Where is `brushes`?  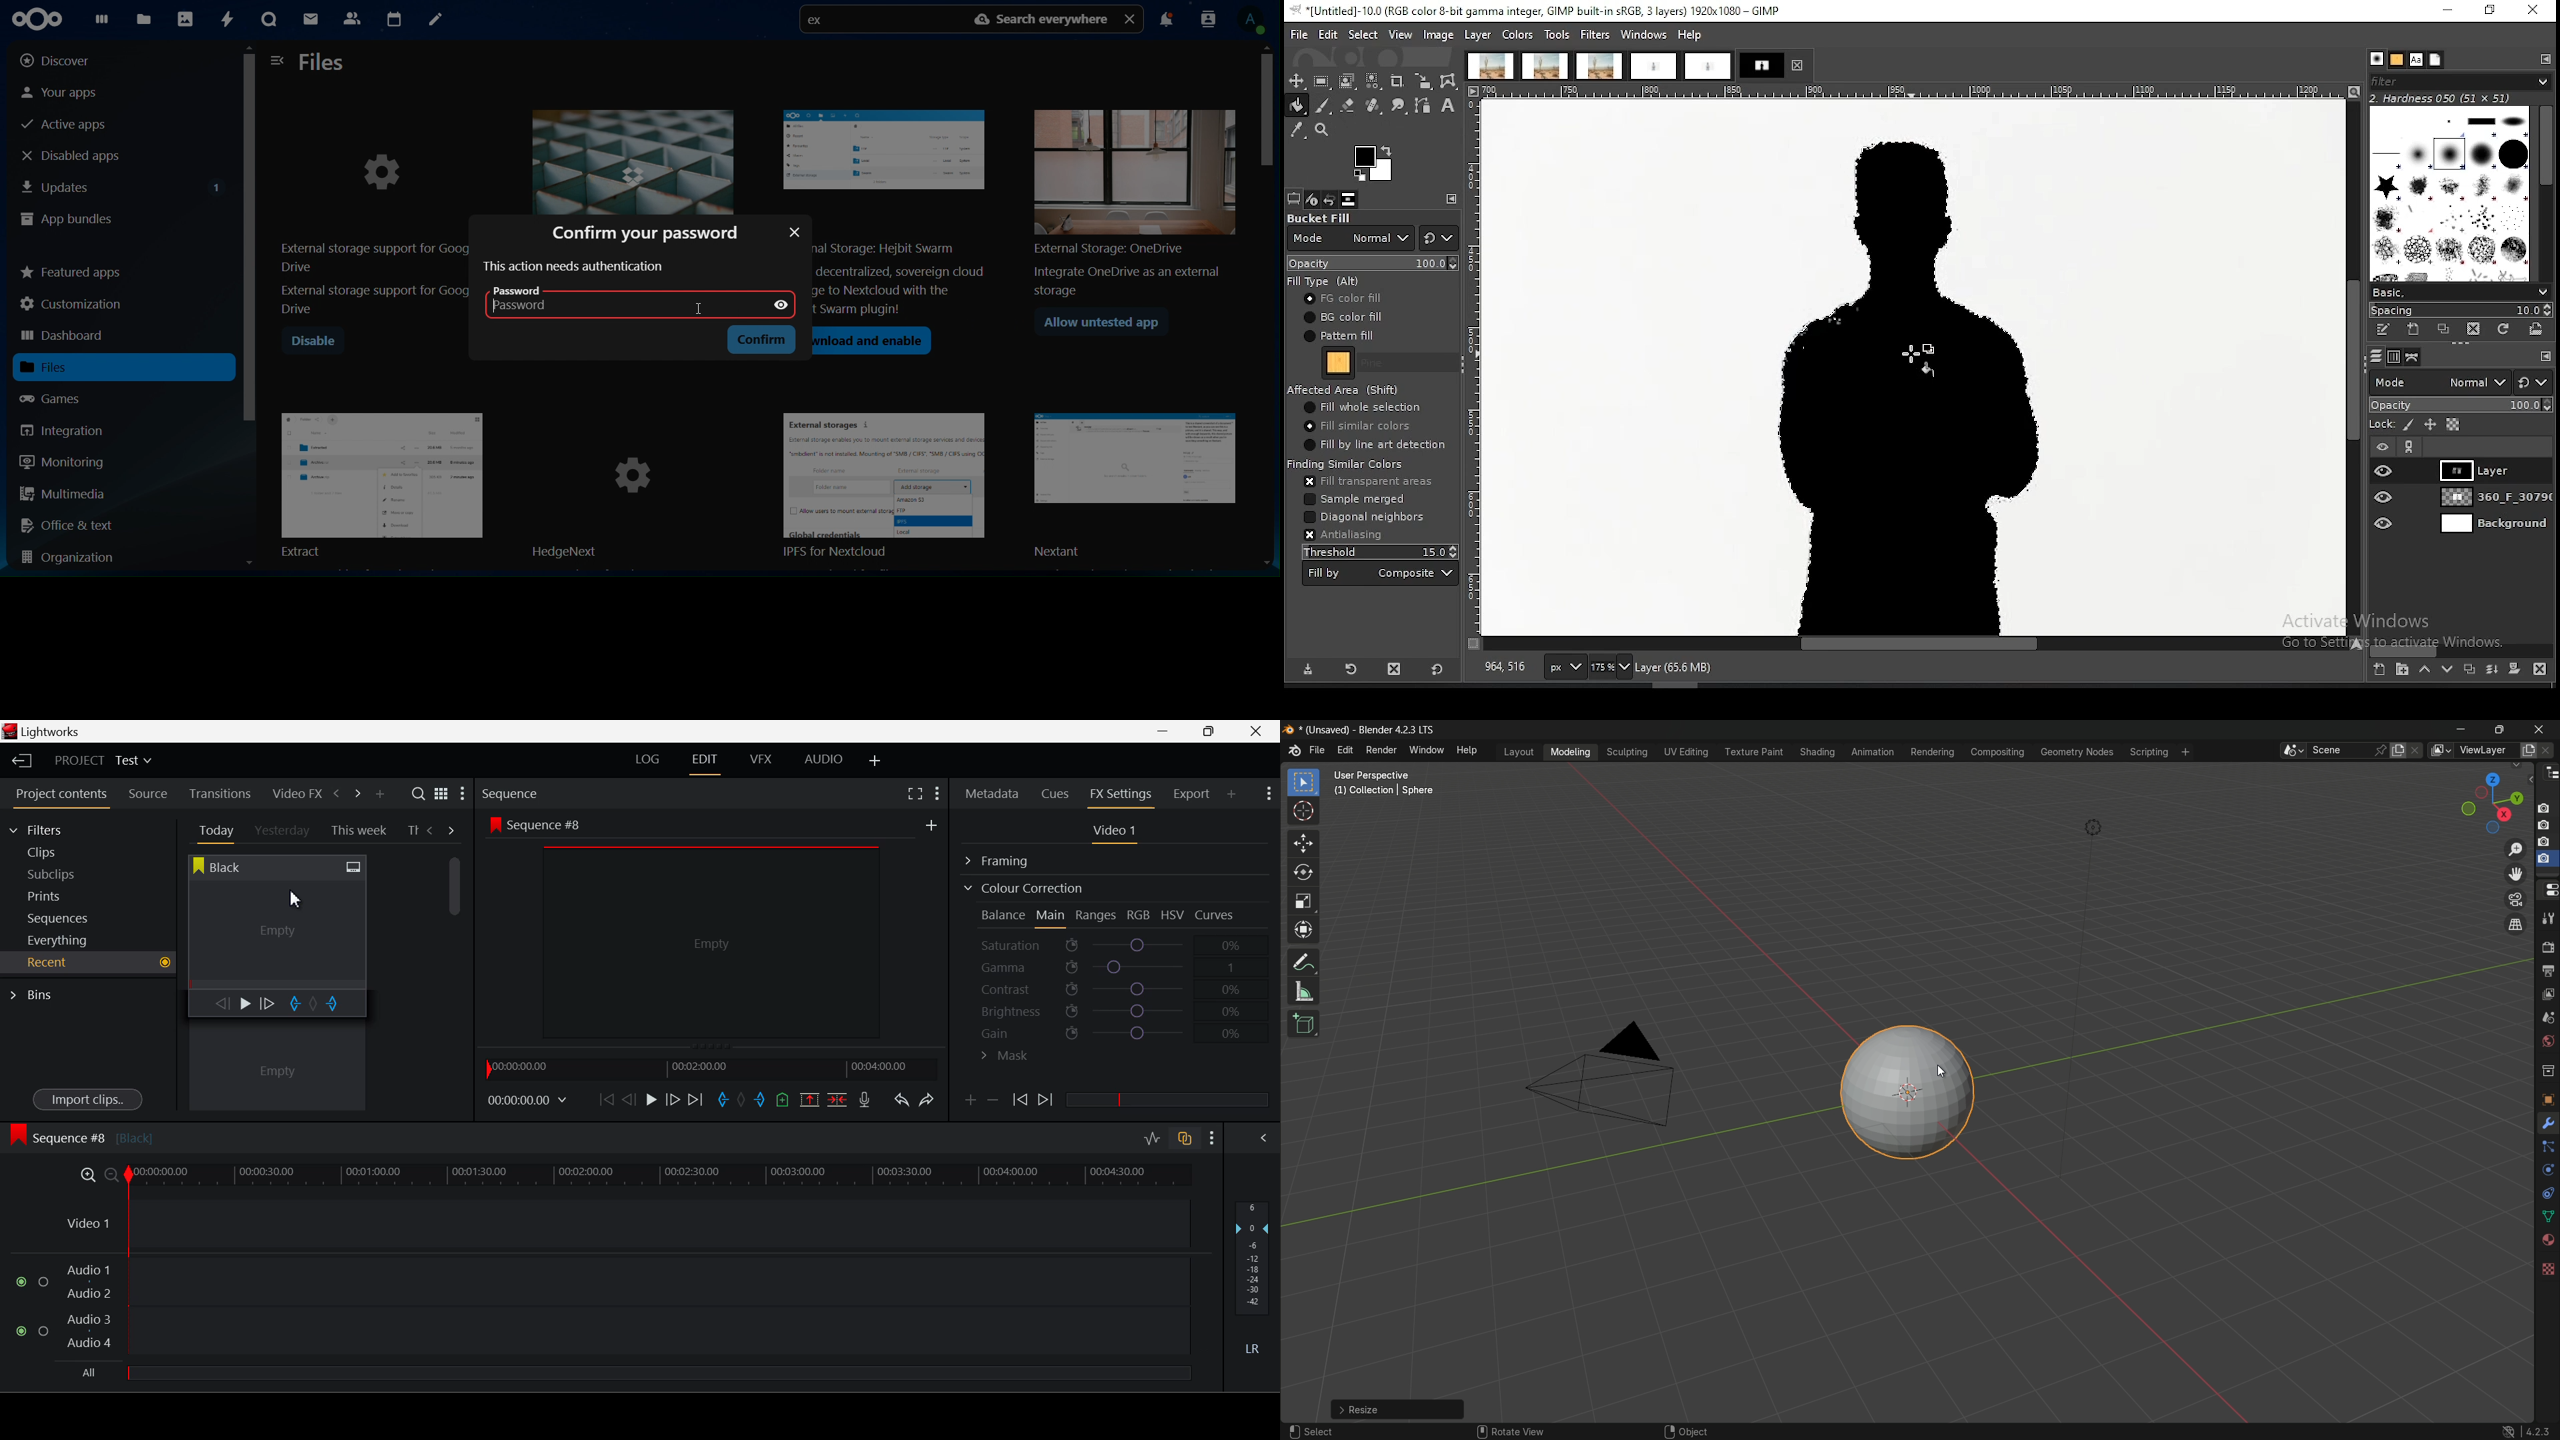
brushes is located at coordinates (2376, 59).